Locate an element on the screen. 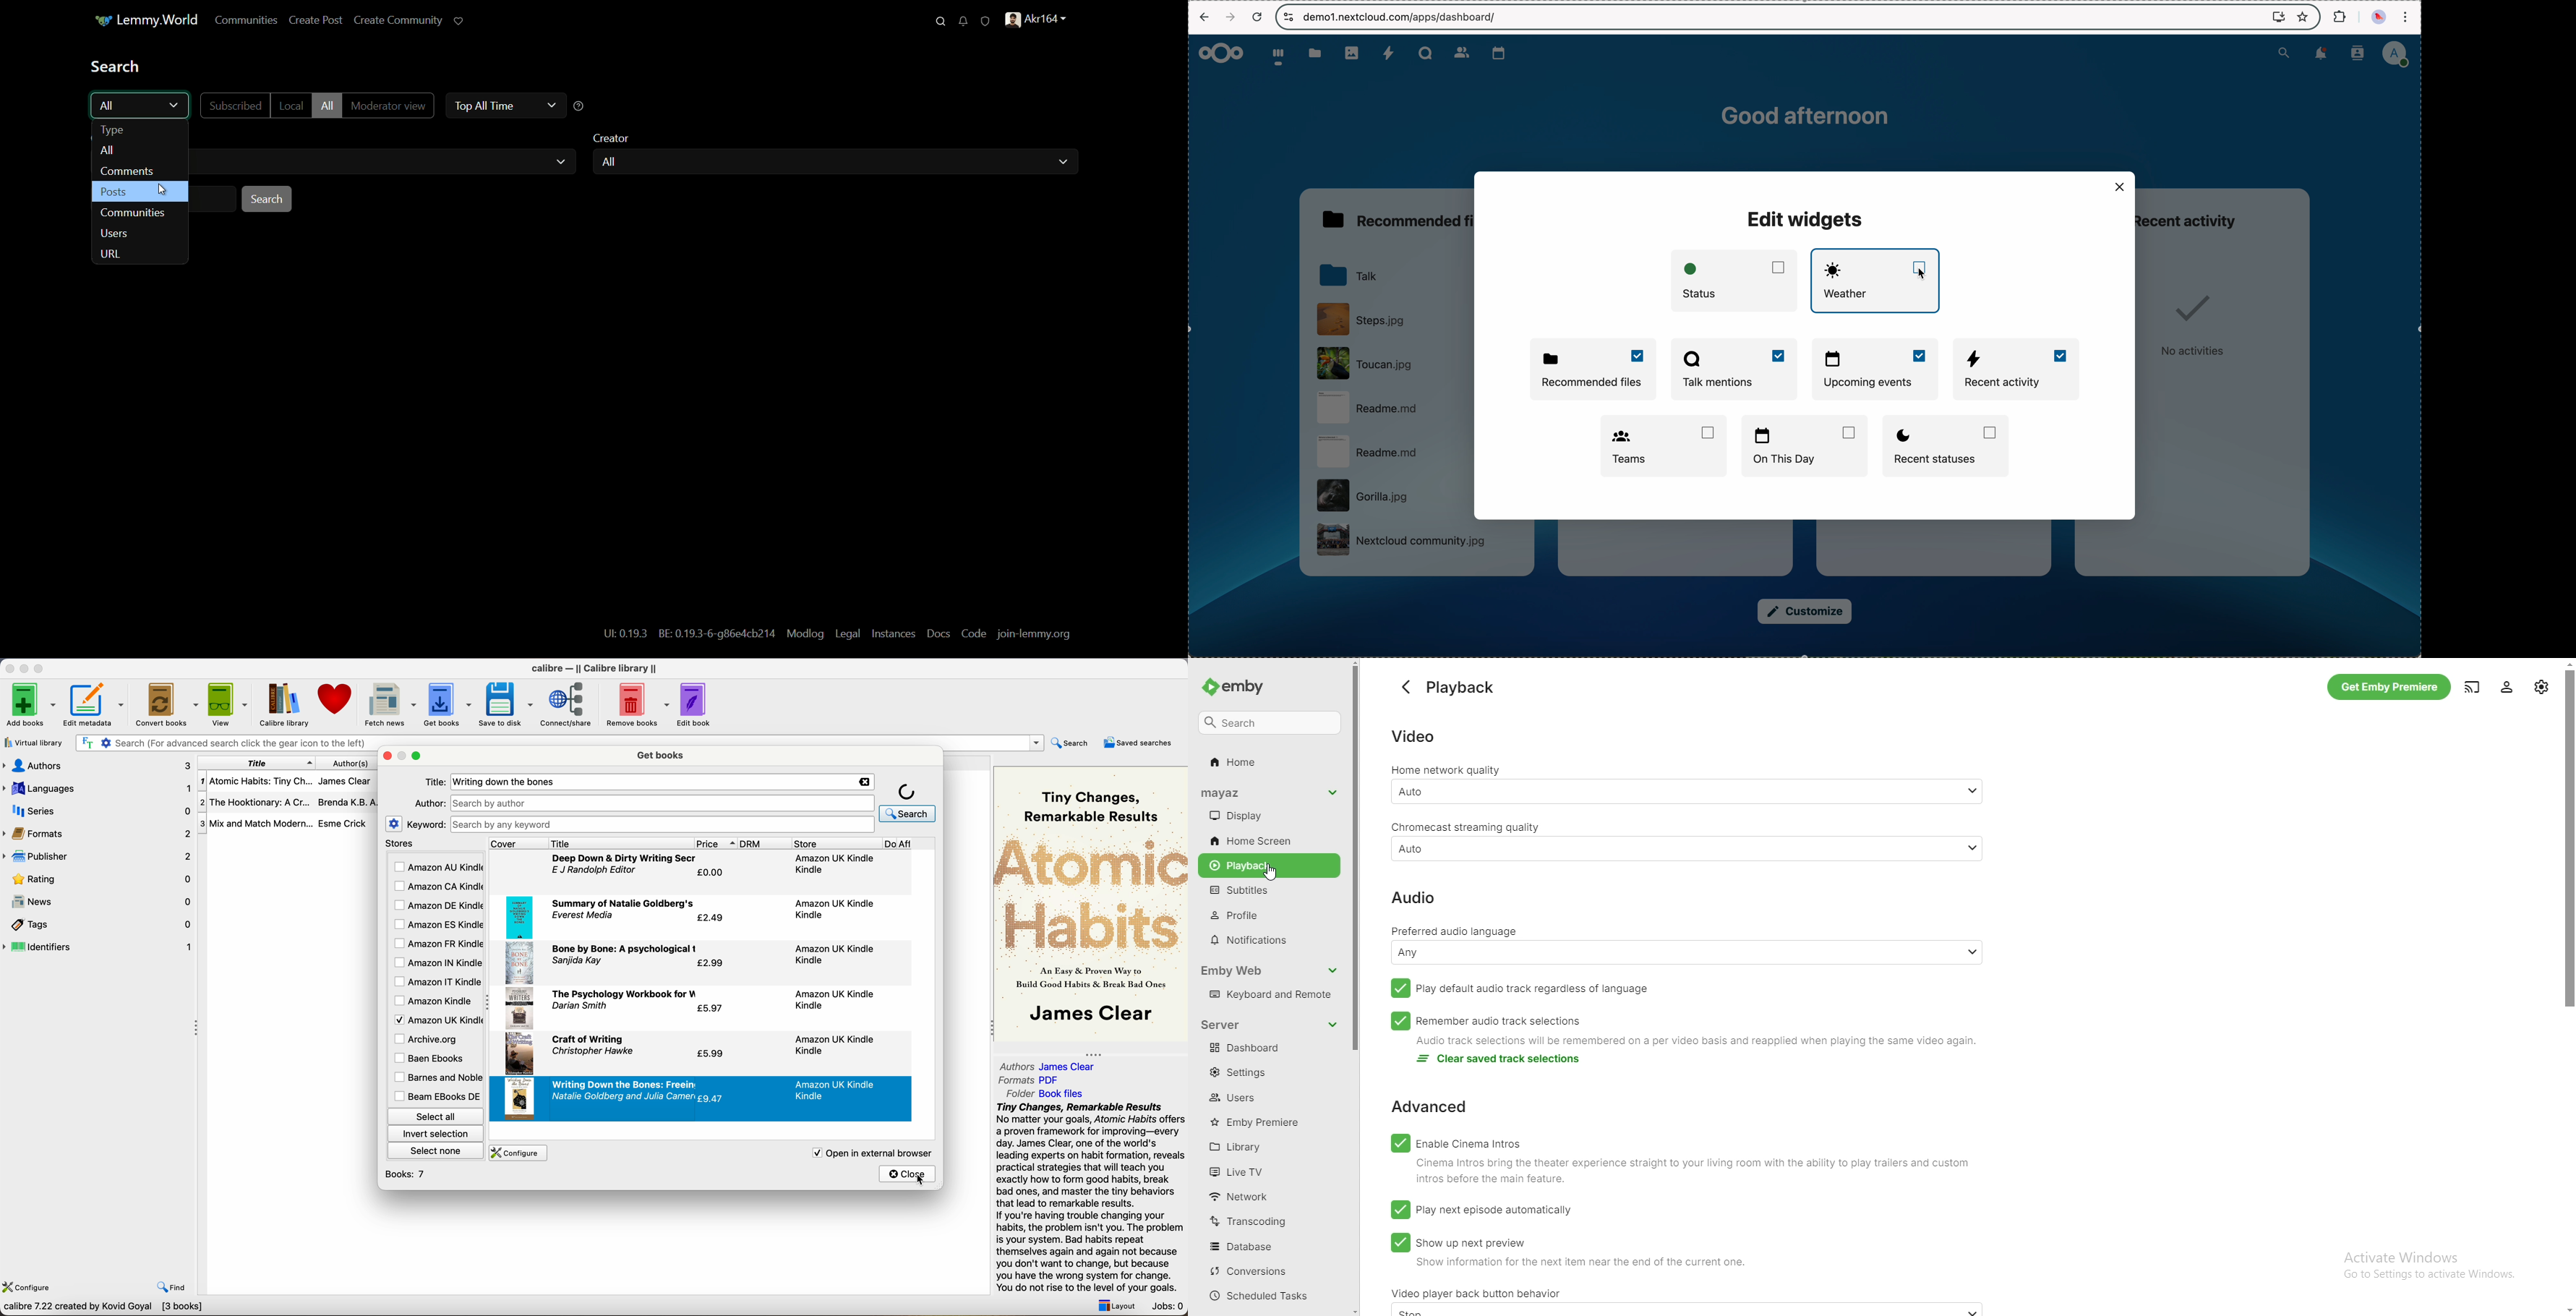 The height and width of the screenshot is (1316, 2576). communities is located at coordinates (247, 21).